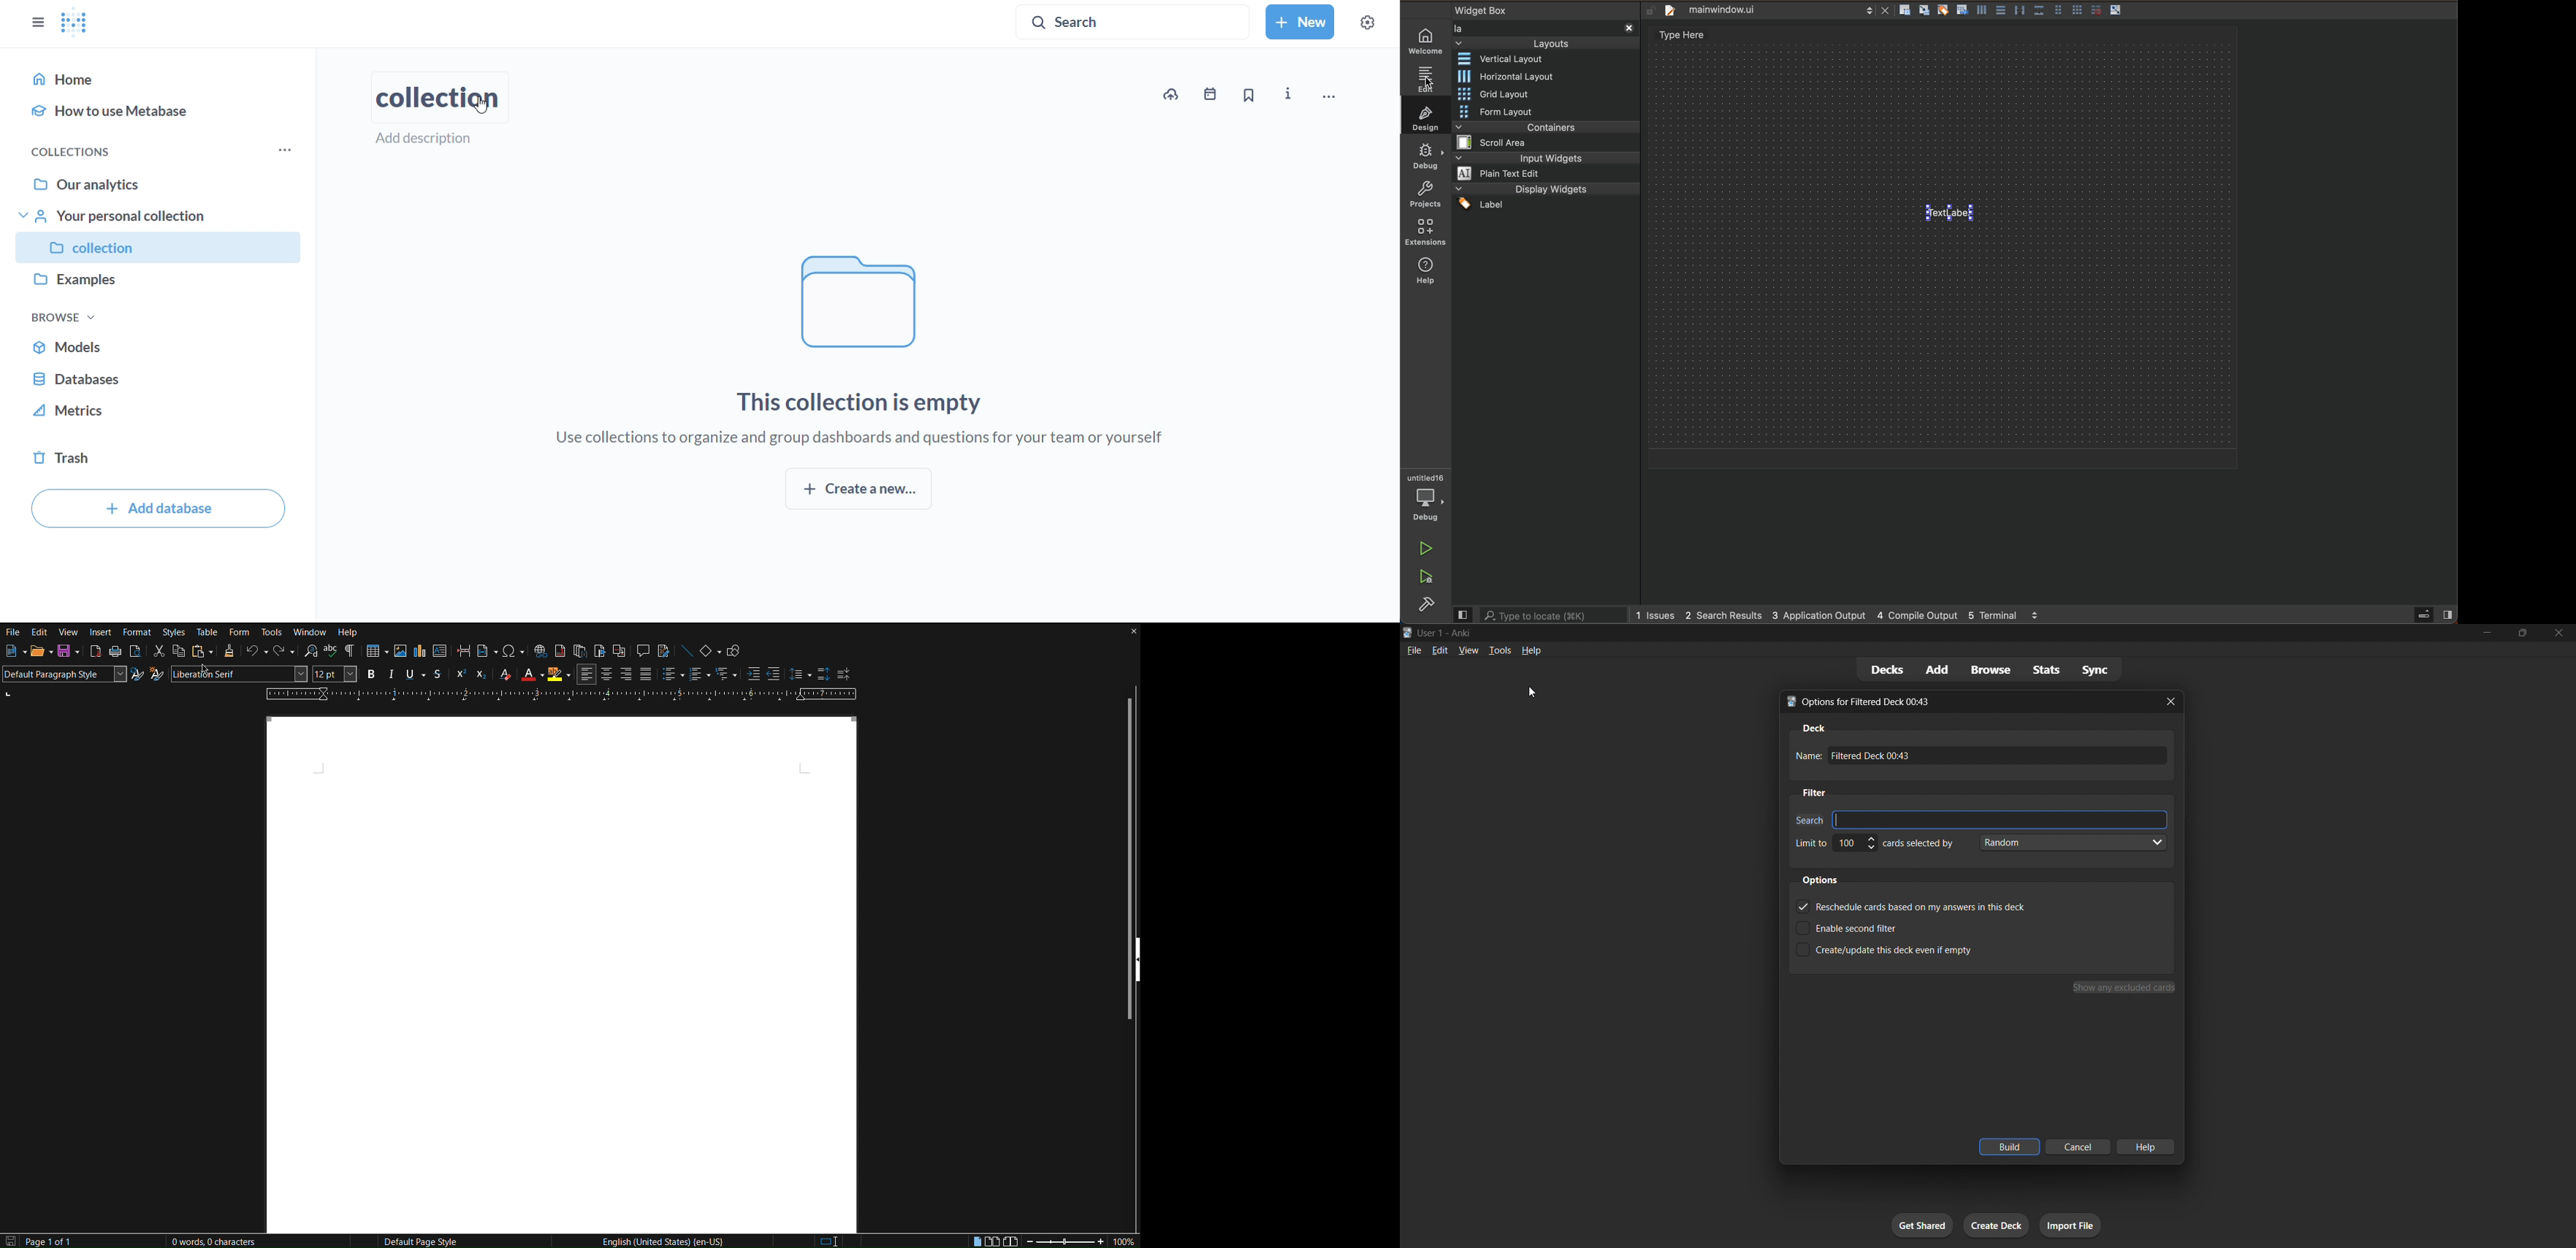 The height and width of the screenshot is (1260, 2576). Describe the element at coordinates (1898, 954) in the screenshot. I see `create/update this deck even if empty` at that location.